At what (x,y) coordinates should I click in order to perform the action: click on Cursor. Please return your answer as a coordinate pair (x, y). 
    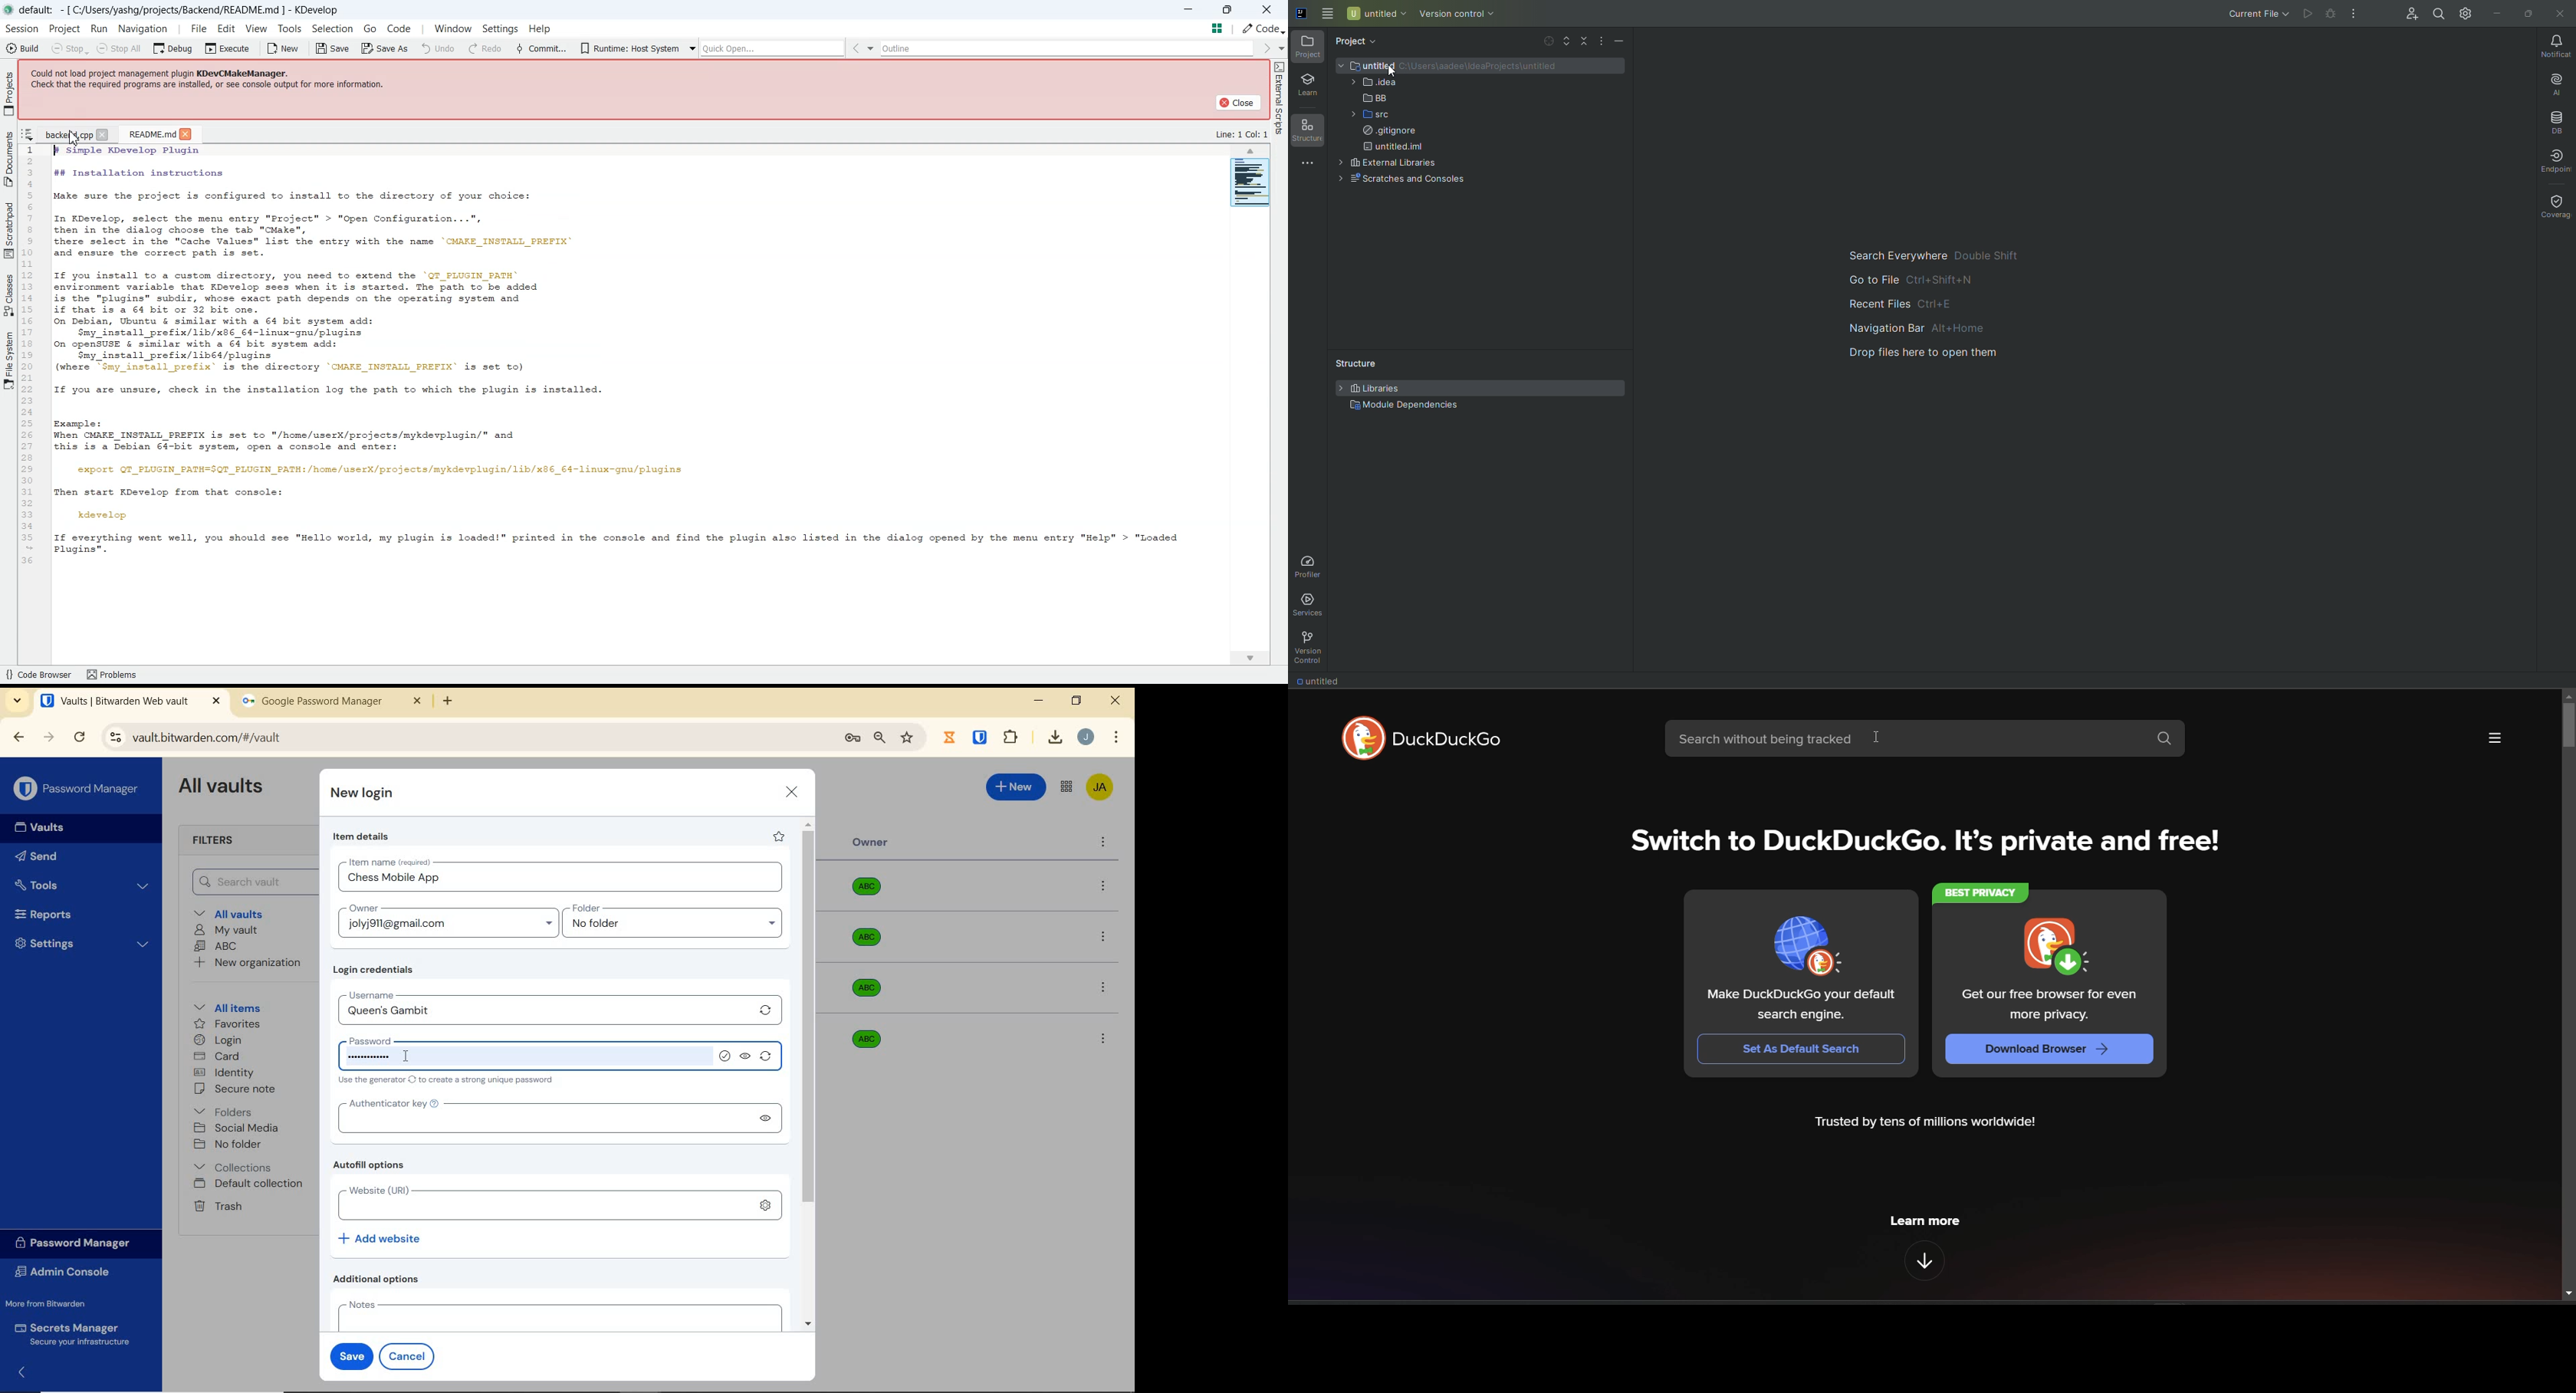
    Looking at the image, I should click on (1877, 737).